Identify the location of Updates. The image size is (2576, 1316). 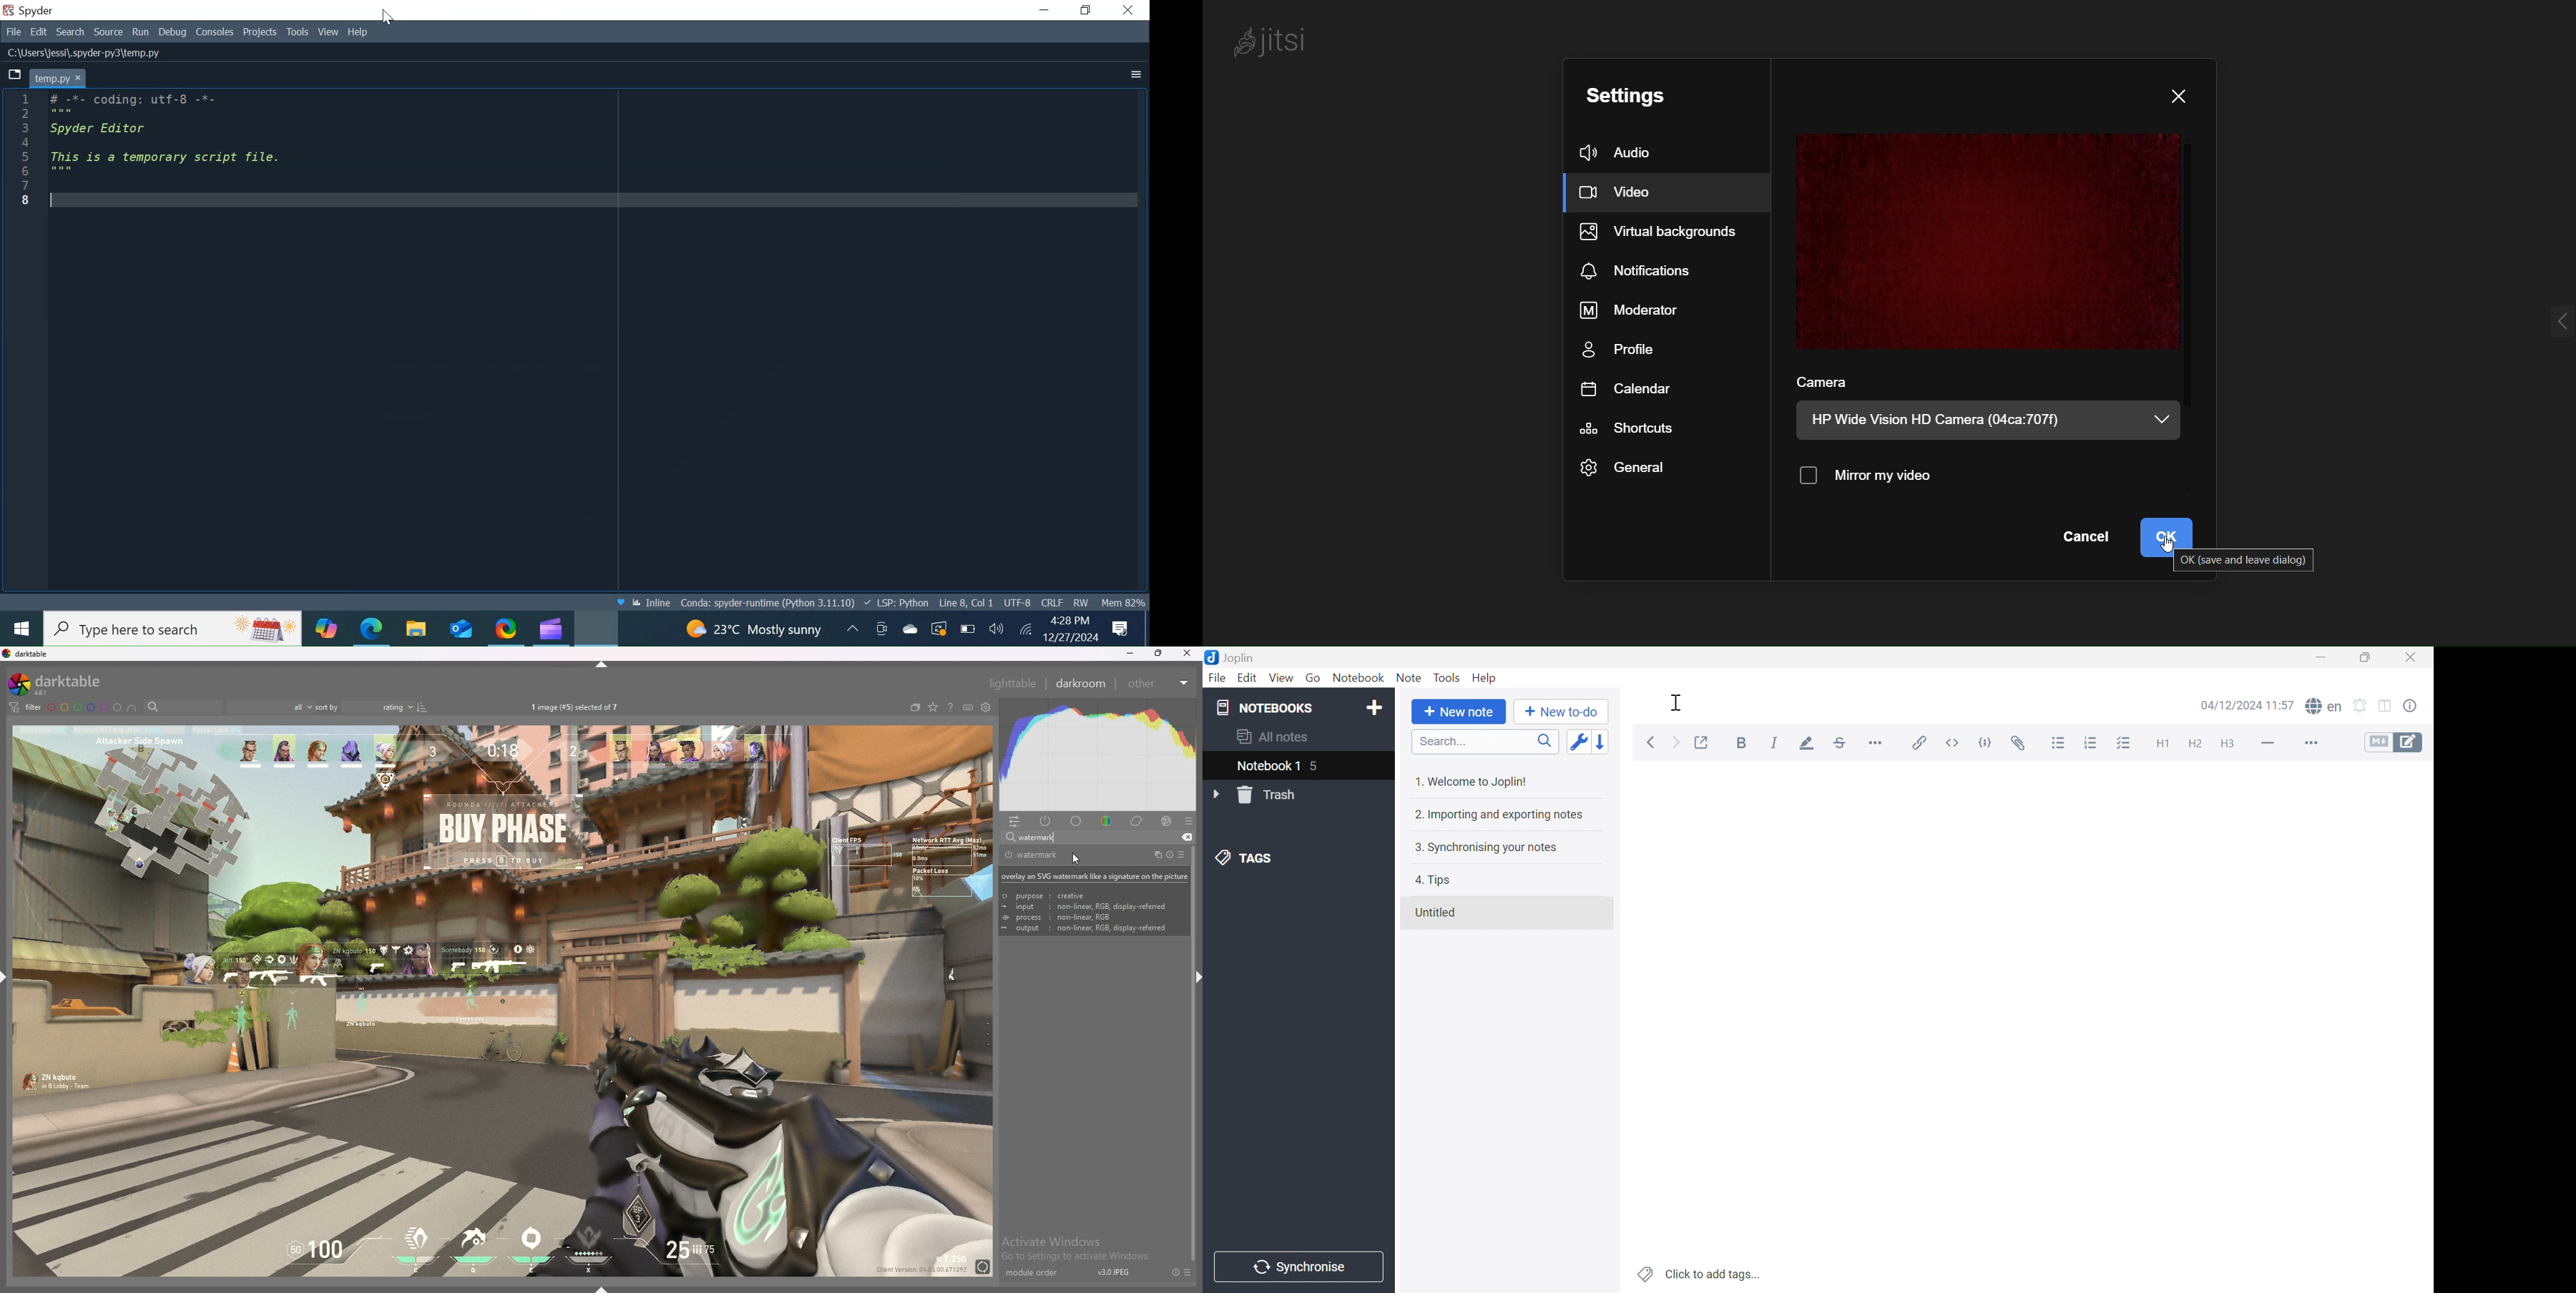
(852, 629).